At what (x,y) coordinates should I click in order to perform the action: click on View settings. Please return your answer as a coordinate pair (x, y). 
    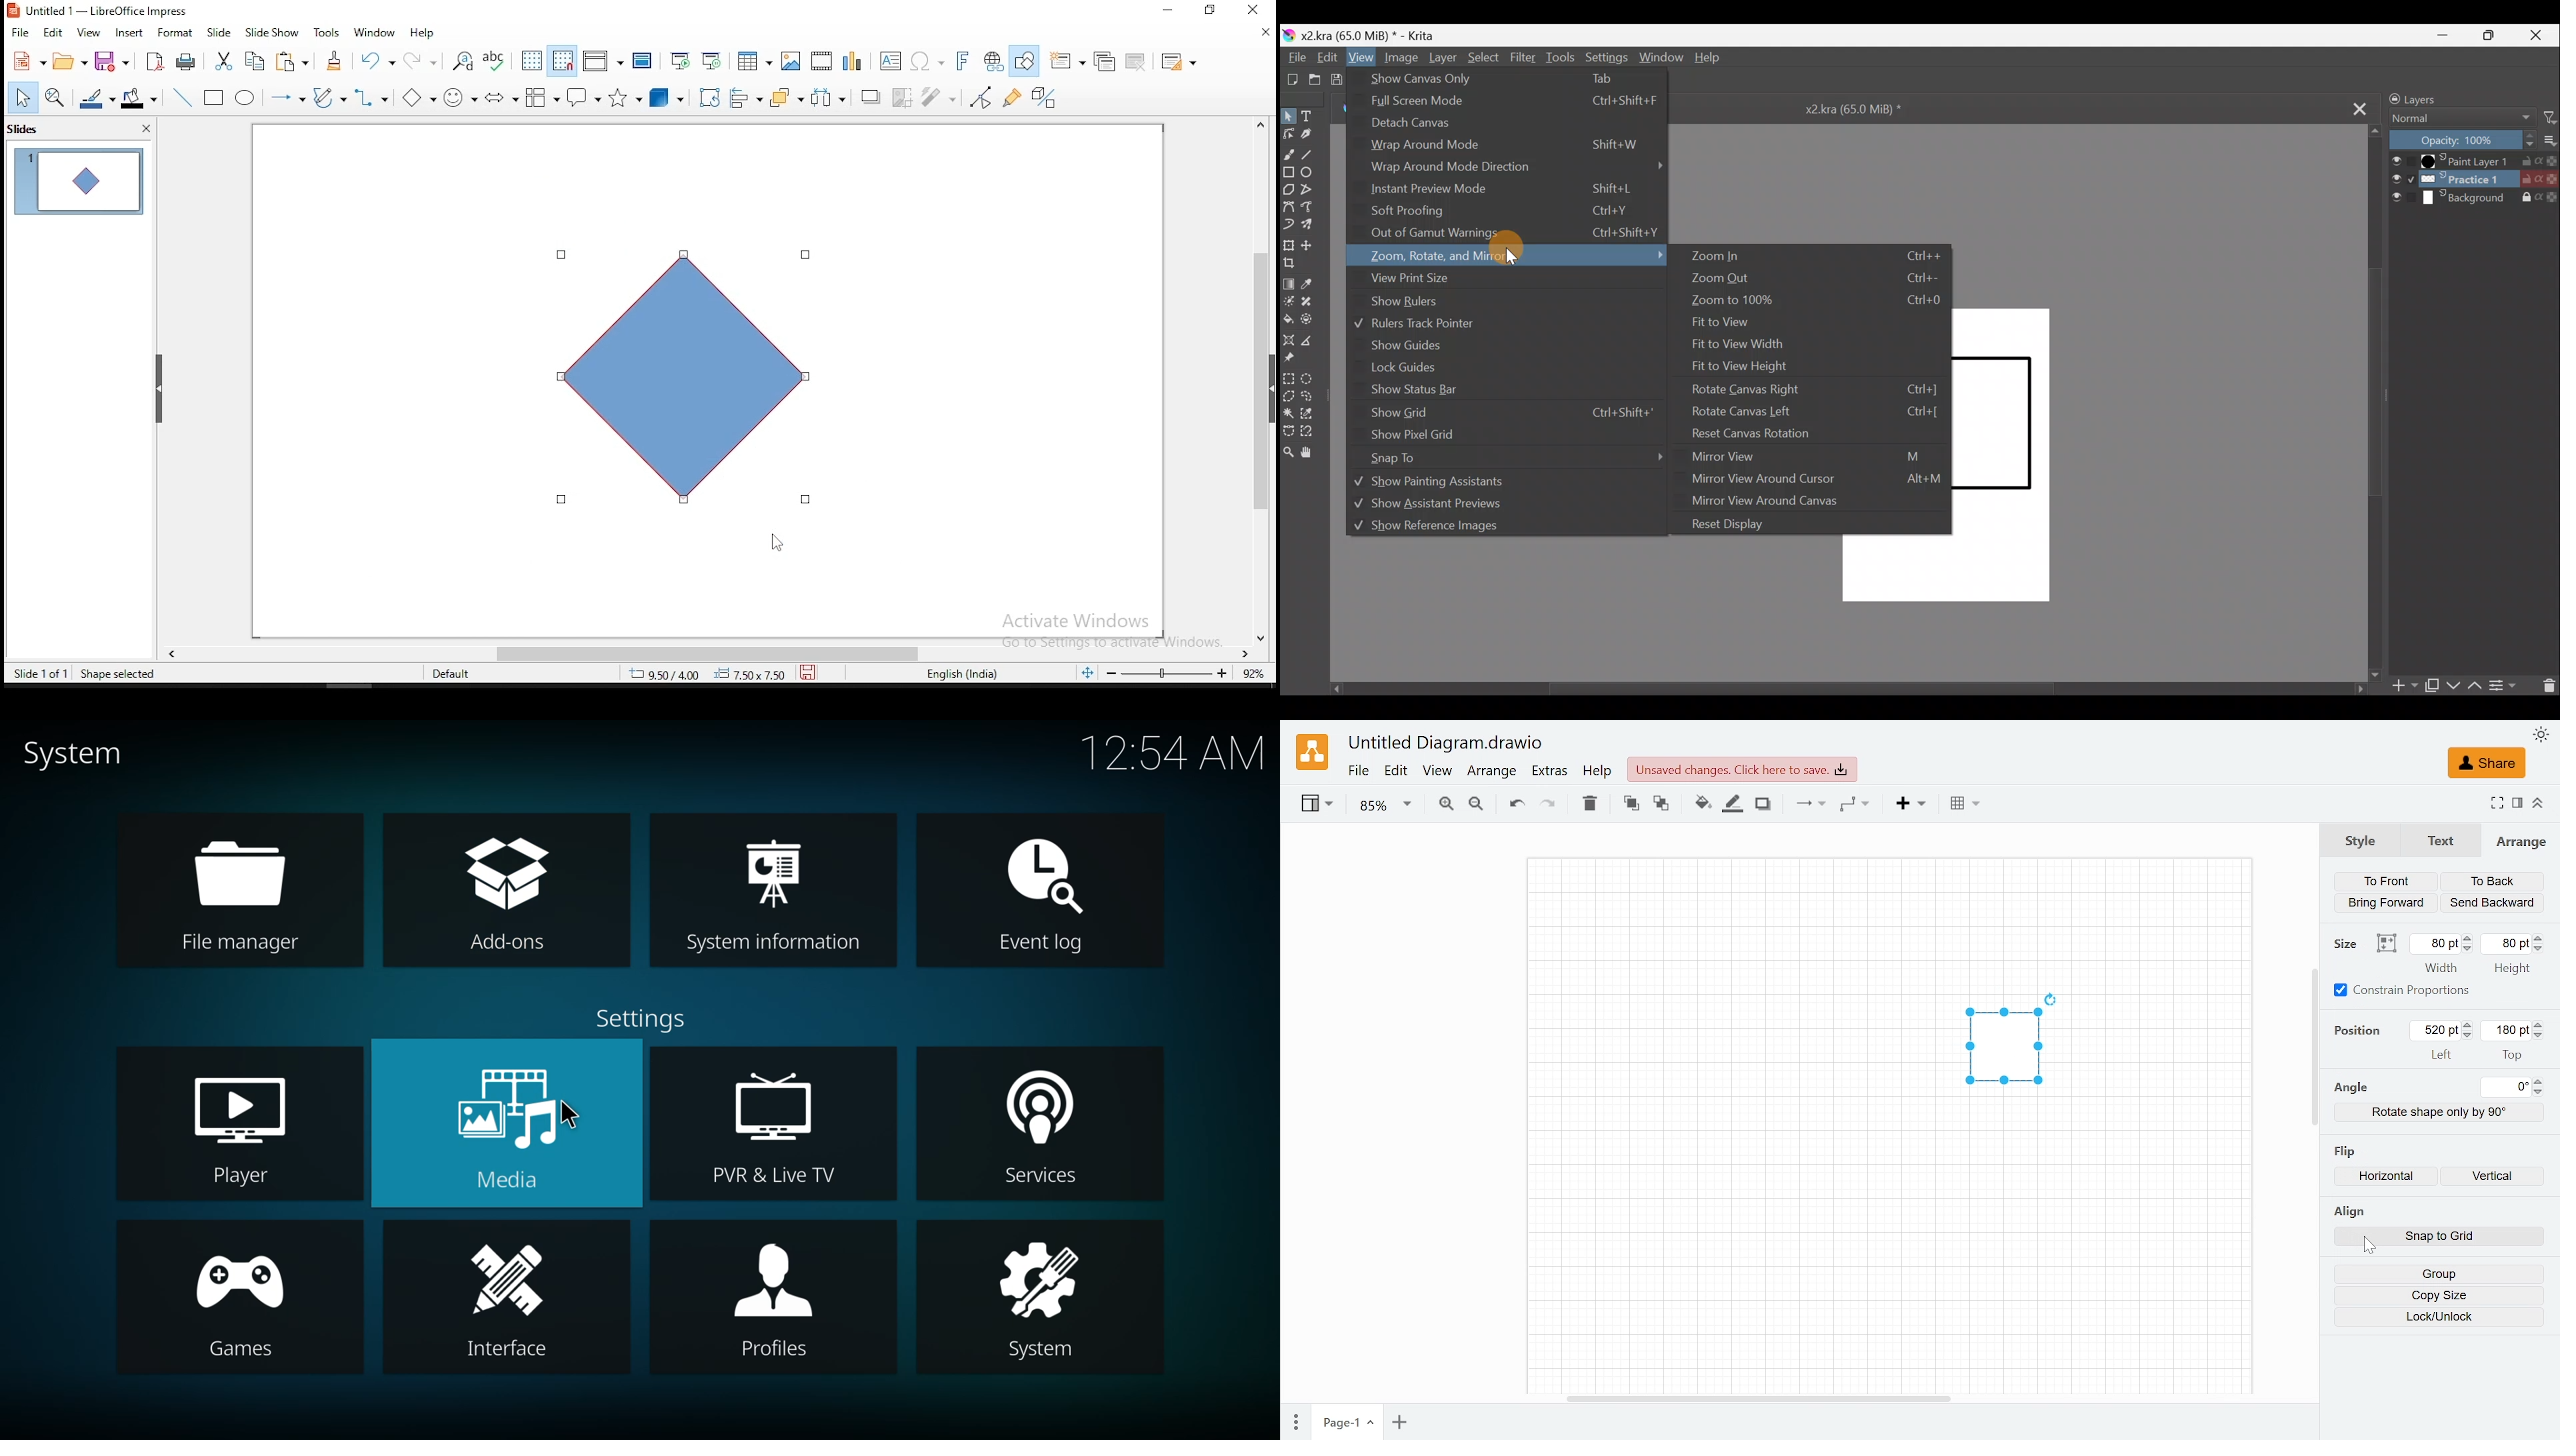
    Looking at the image, I should click on (1315, 805).